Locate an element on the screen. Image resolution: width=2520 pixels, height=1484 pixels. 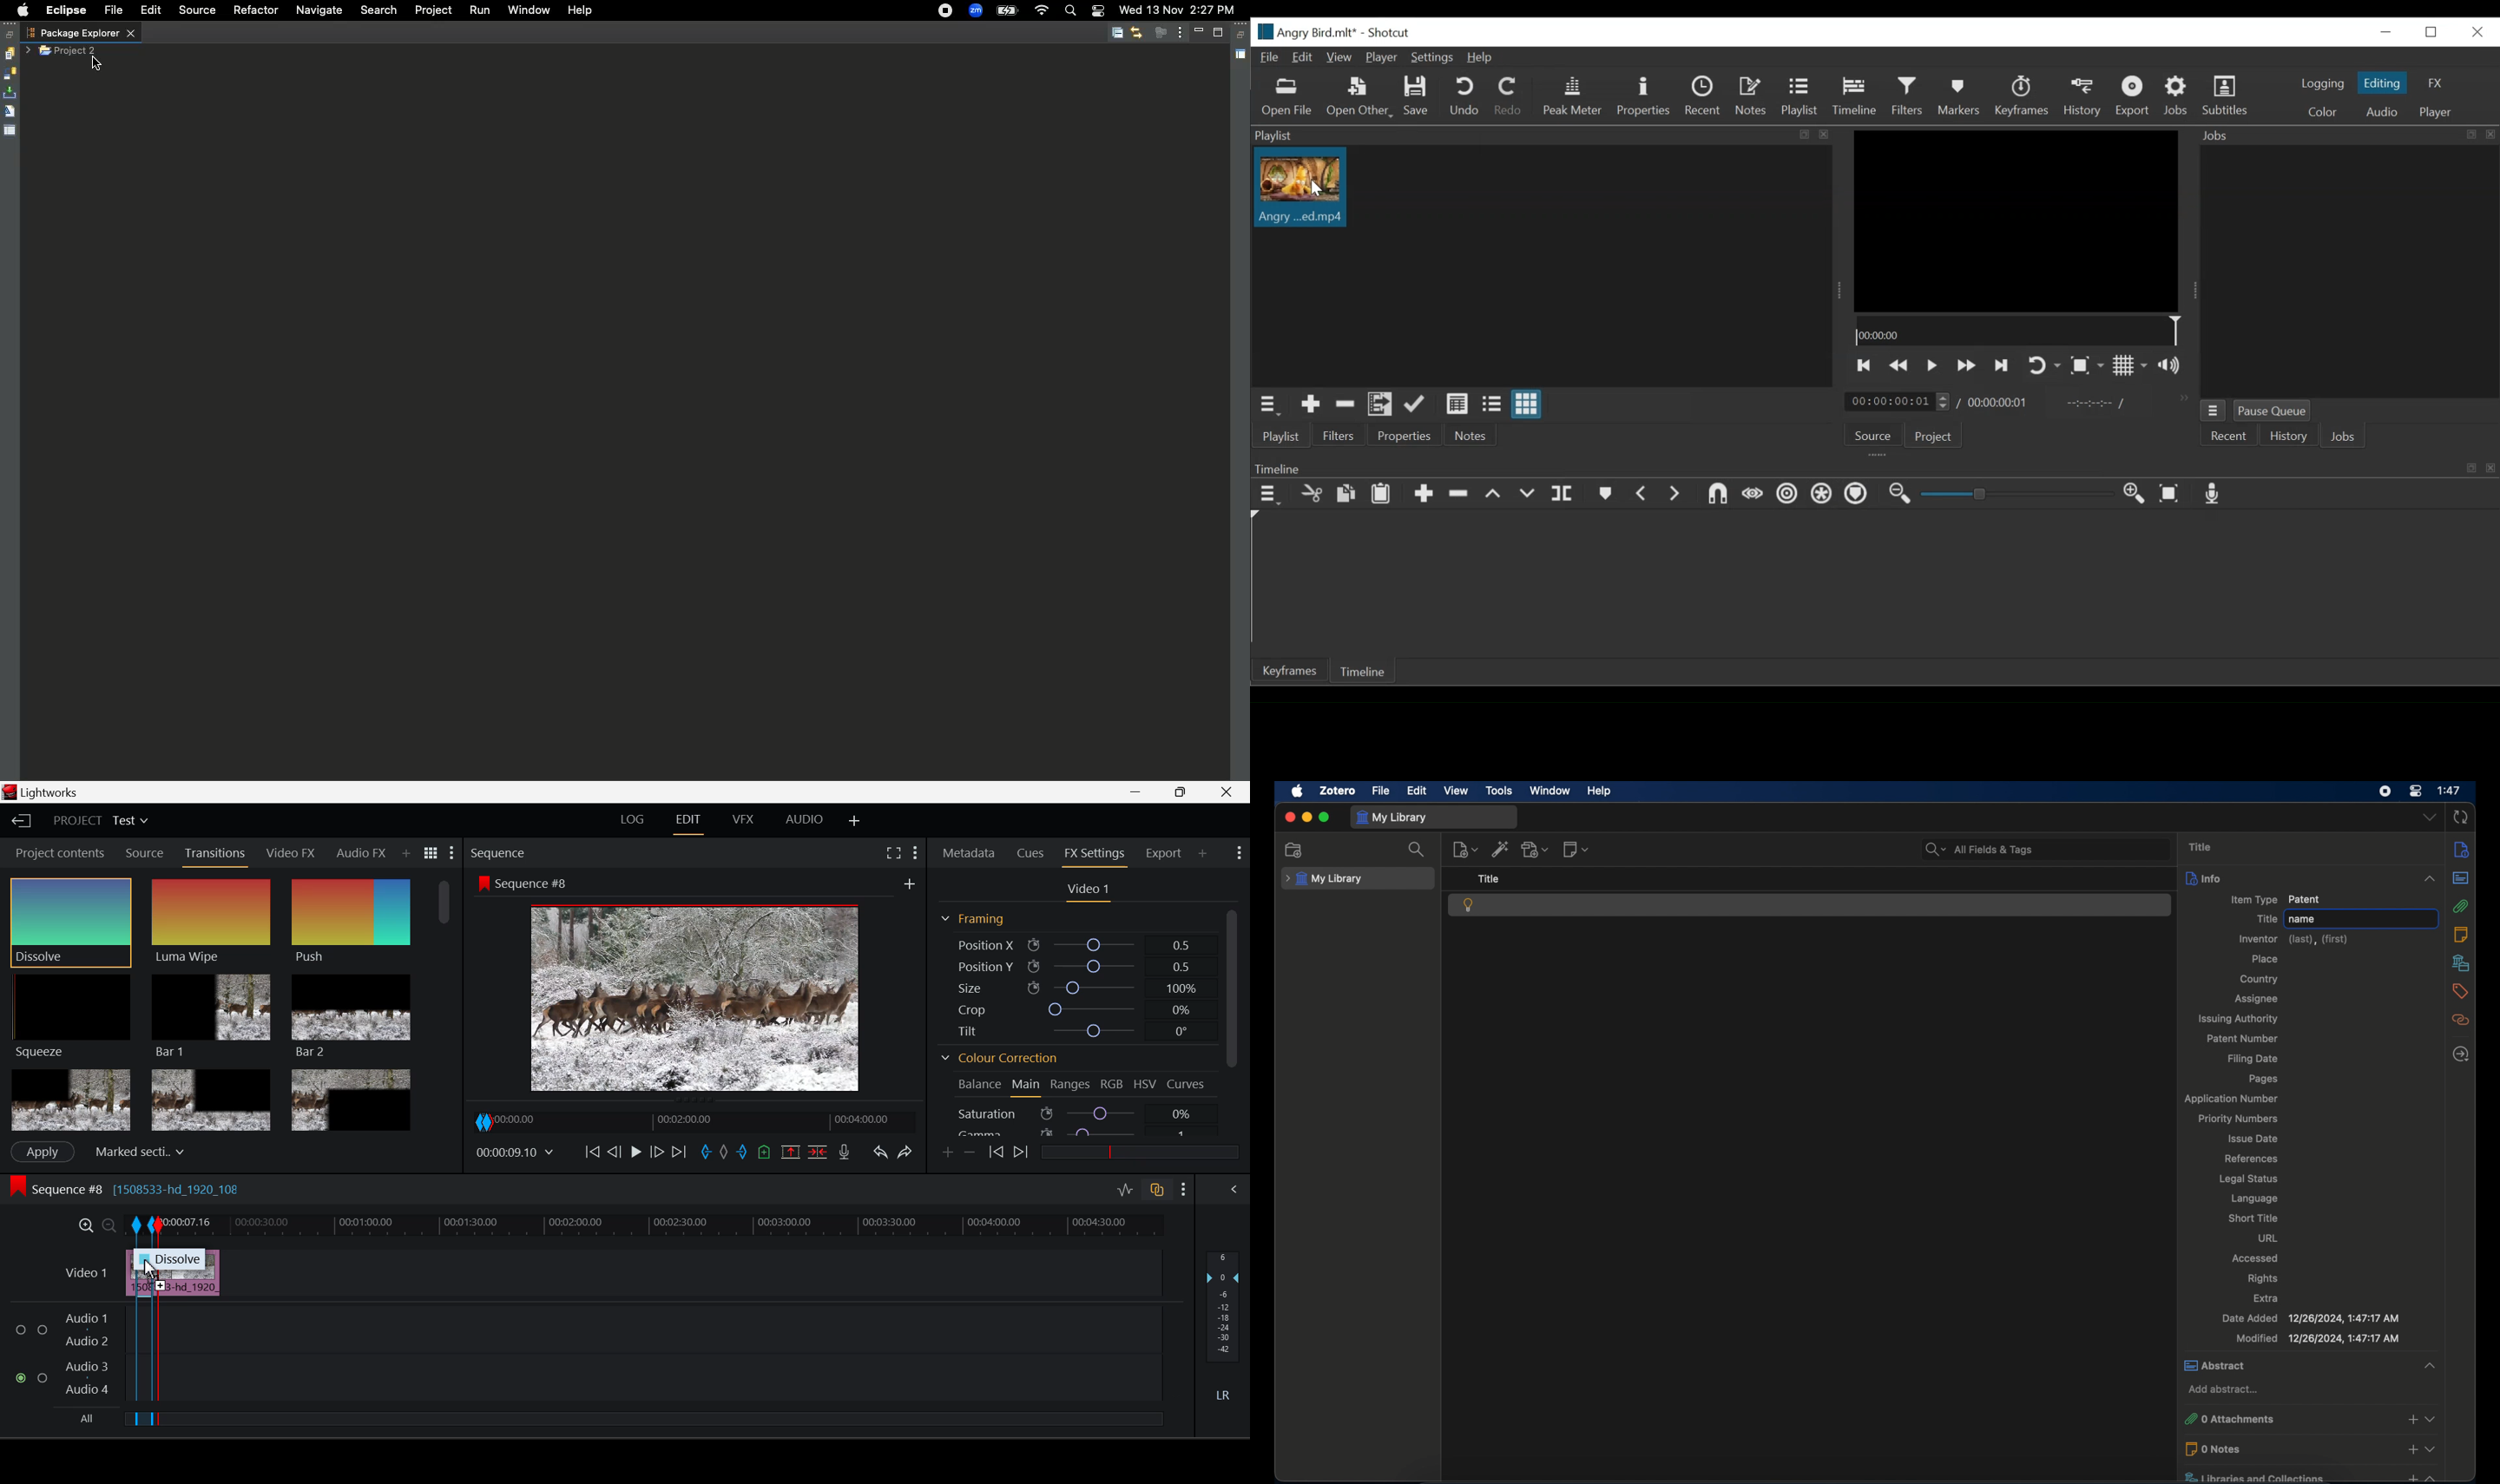
Crop is located at coordinates (1070, 1007).